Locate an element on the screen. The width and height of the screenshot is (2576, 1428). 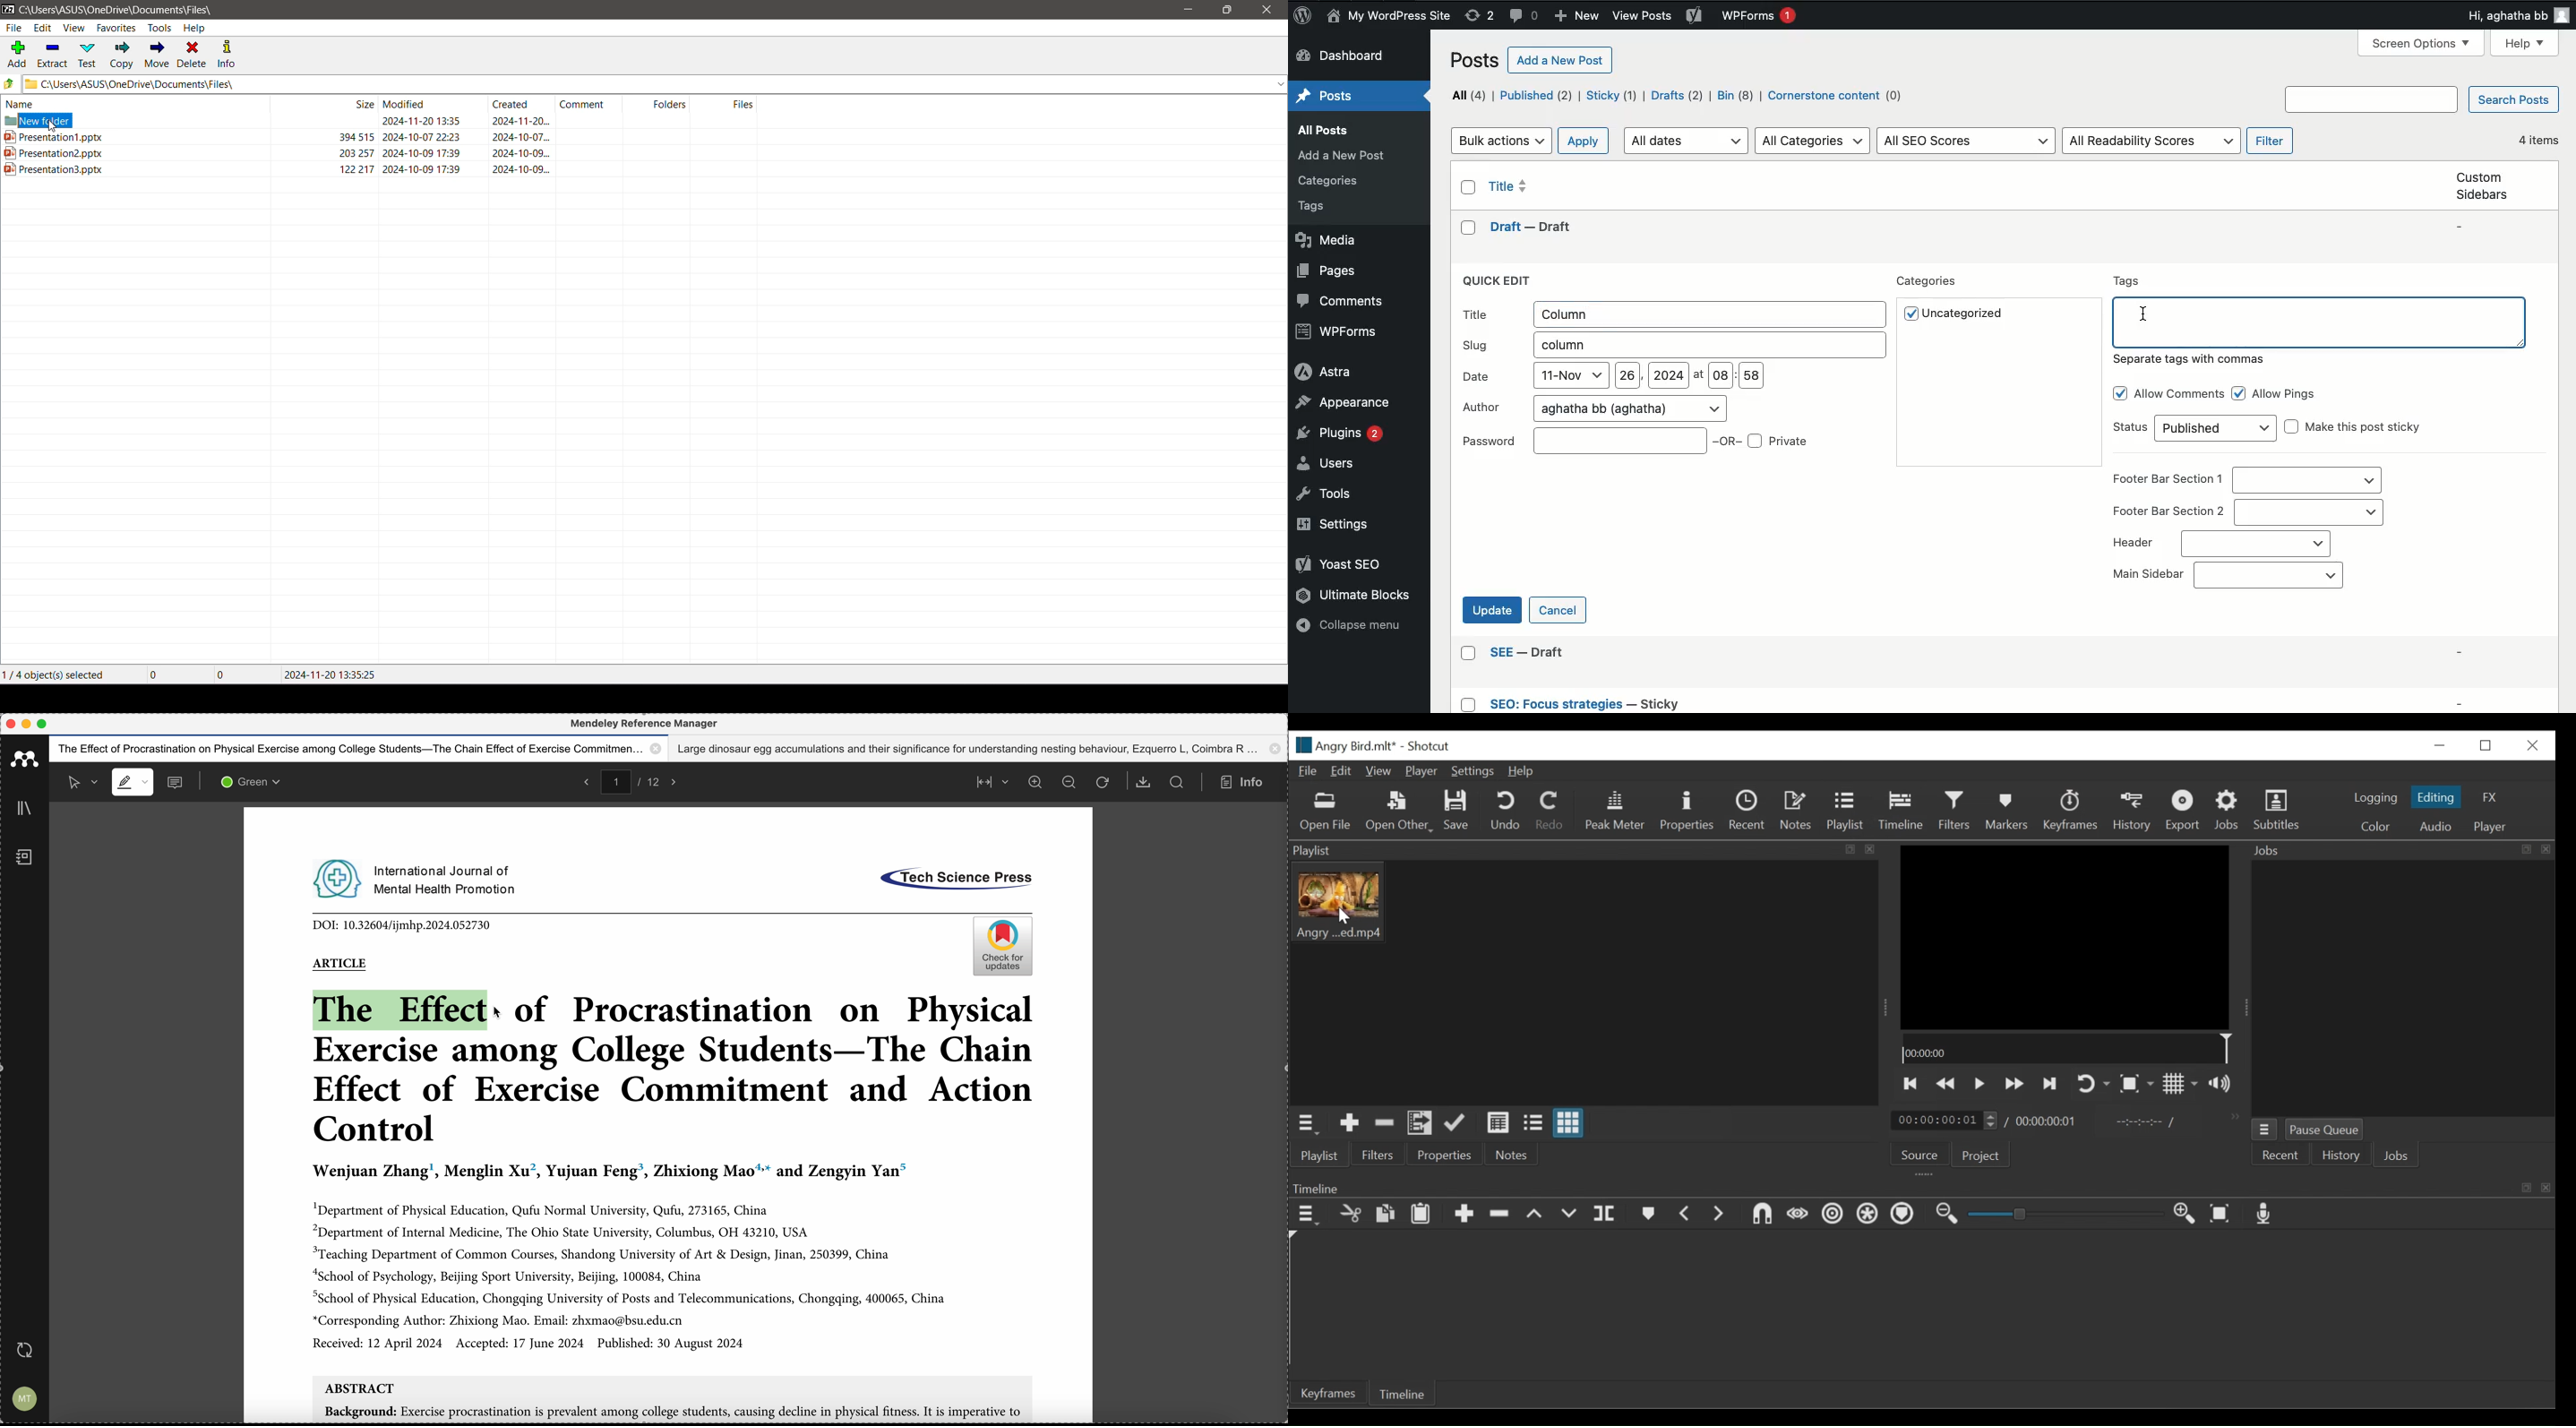
Footer bar section 2 is located at coordinates (2245, 511).